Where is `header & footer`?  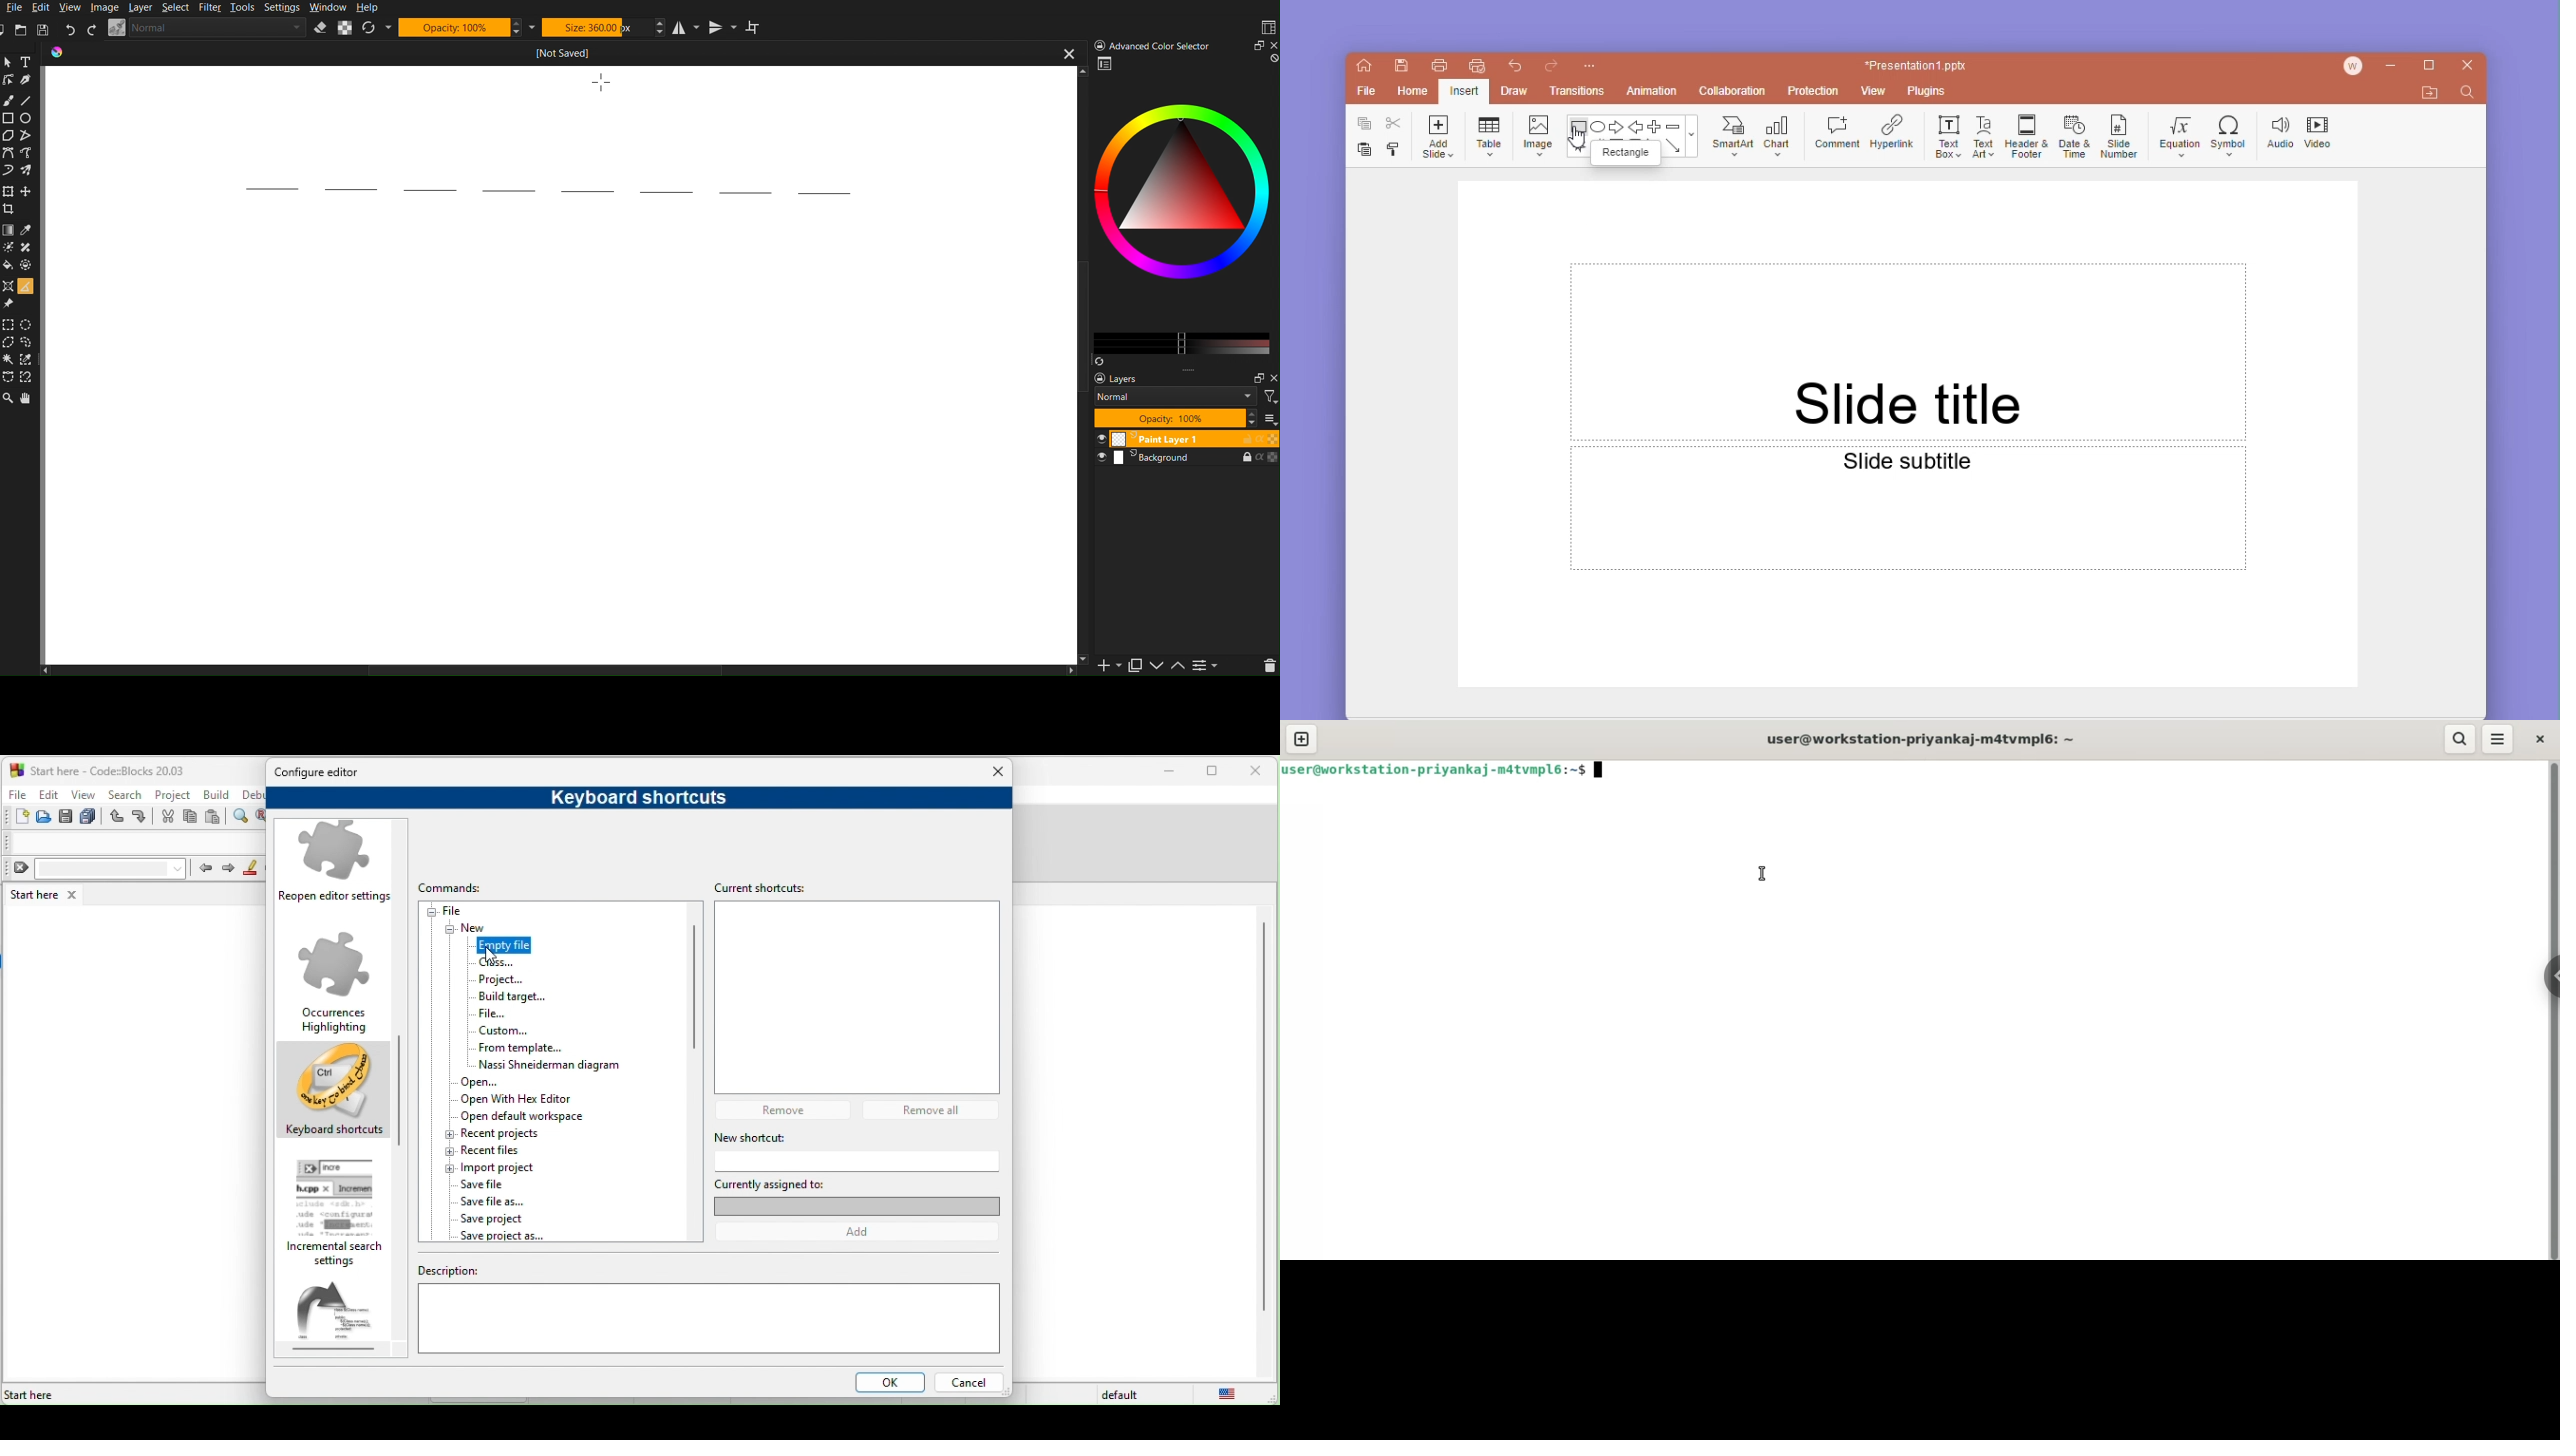
header & footer is located at coordinates (2025, 135).